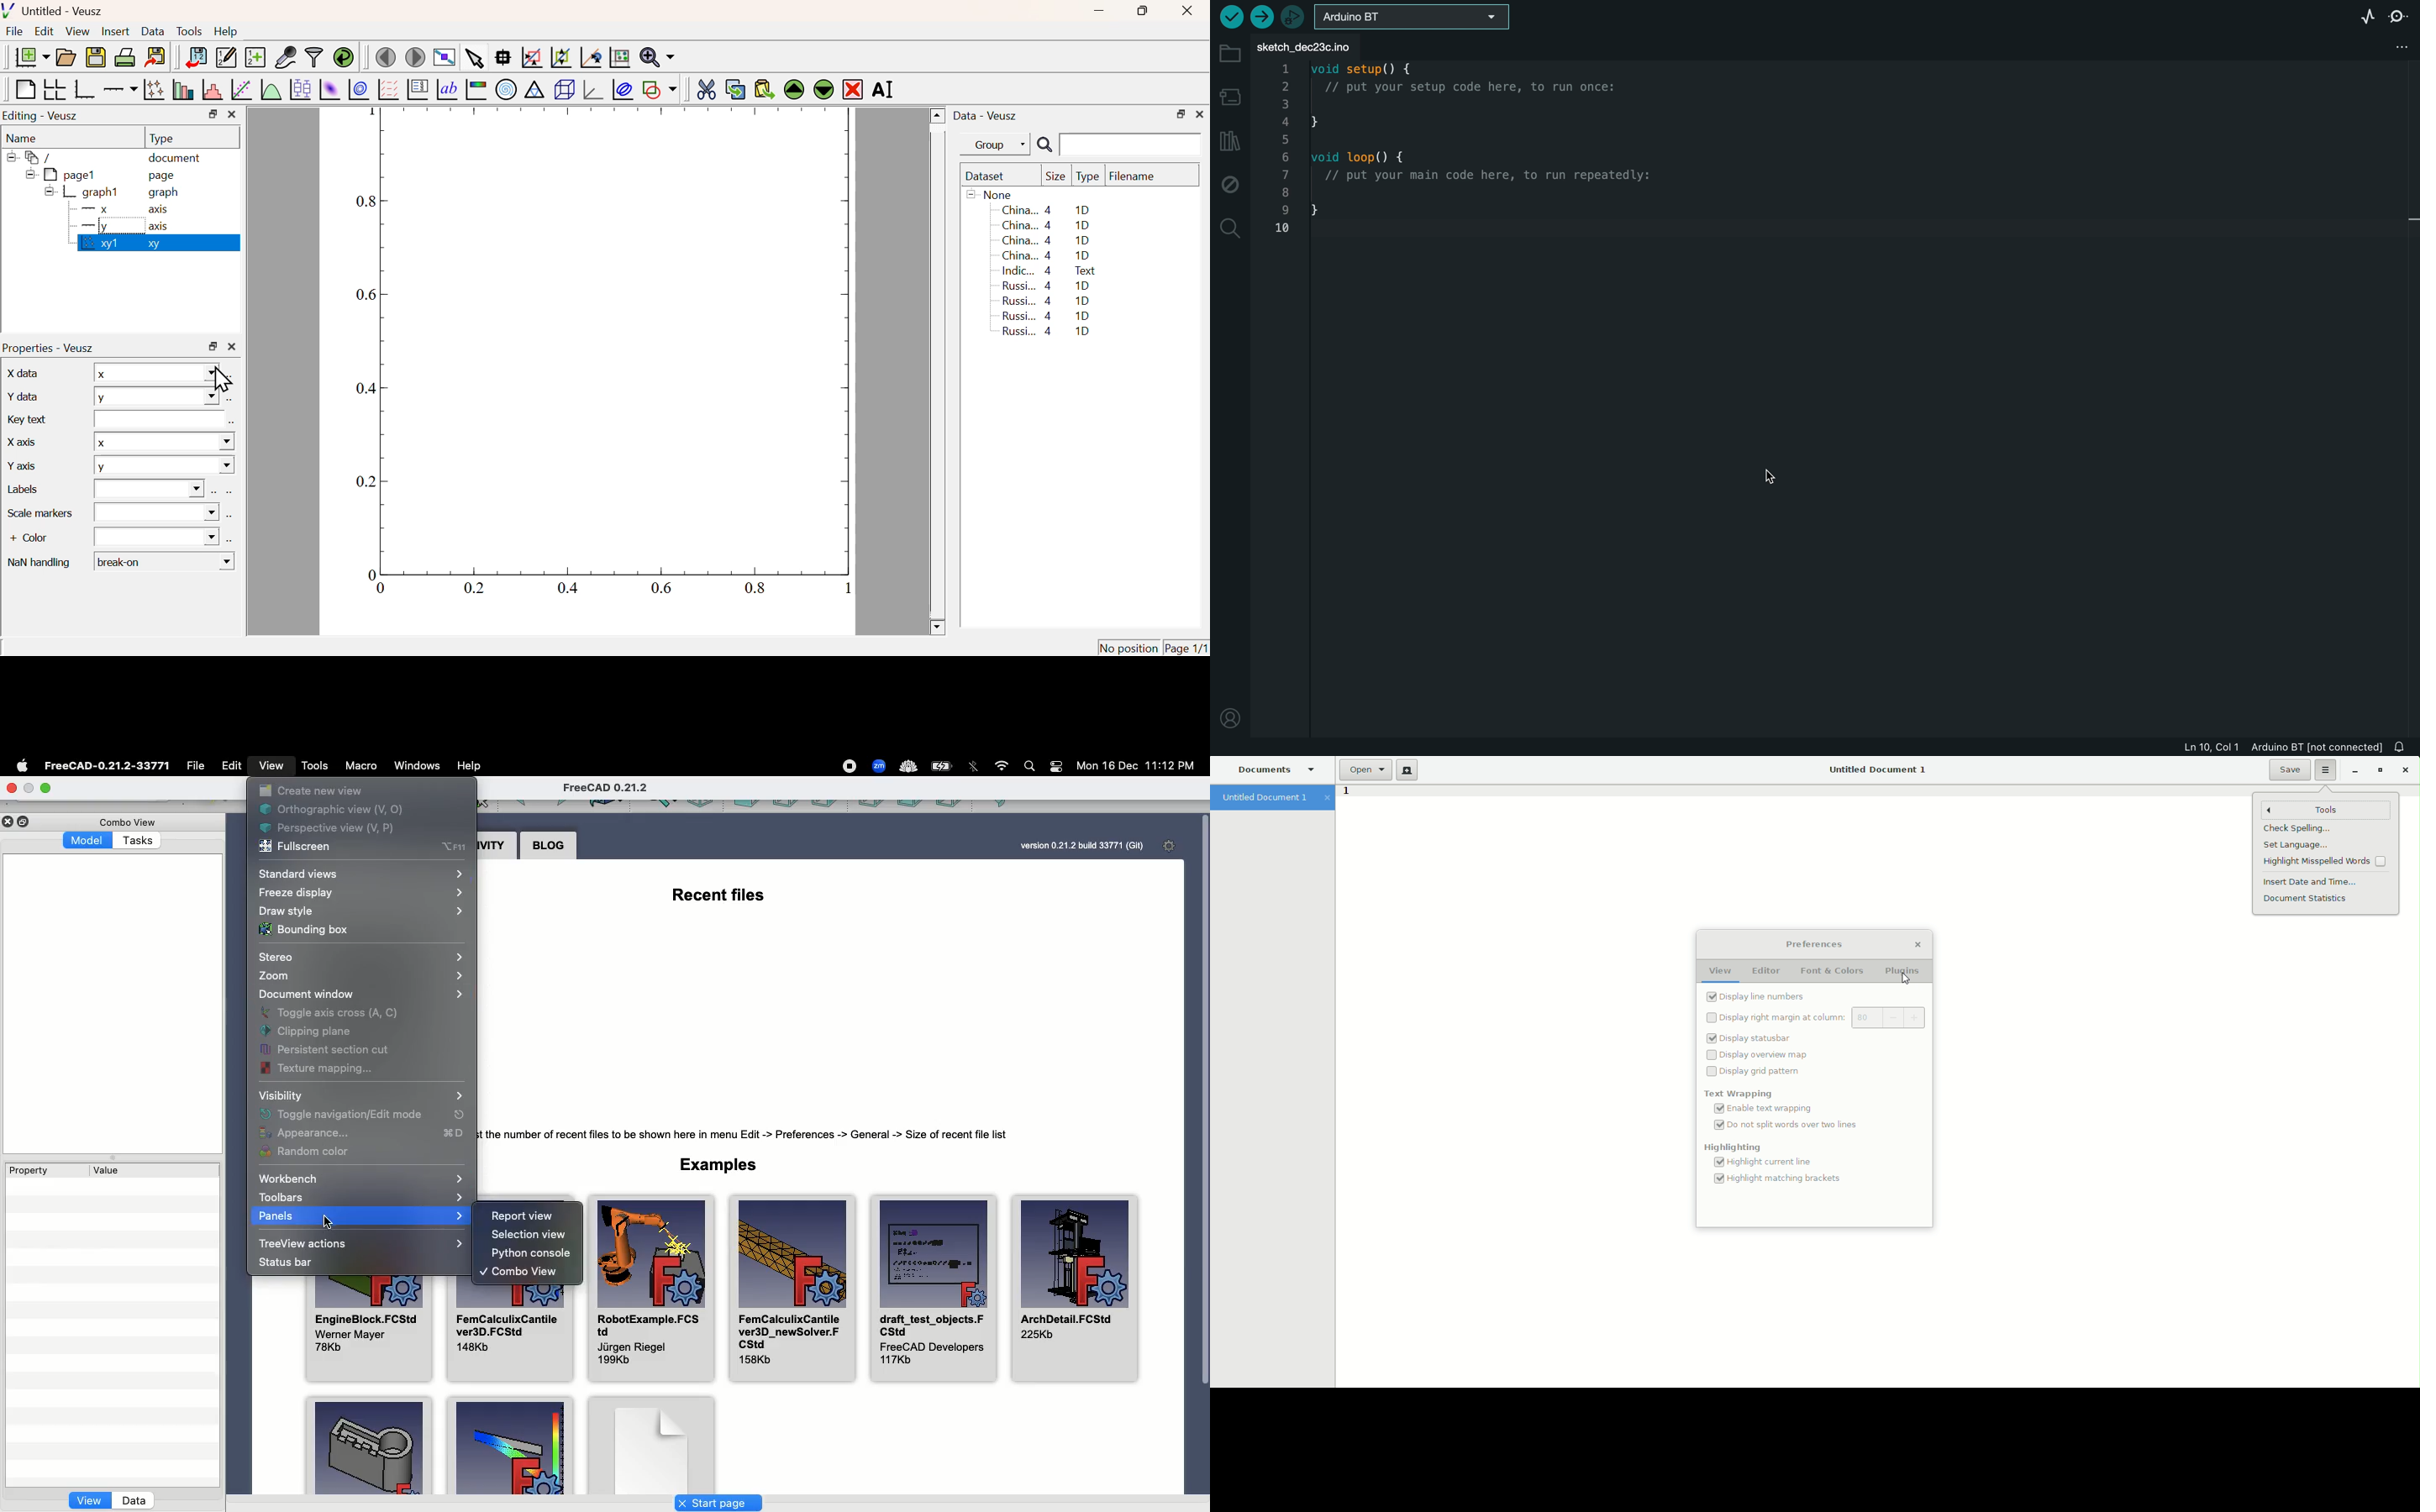  What do you see at coordinates (165, 193) in the screenshot?
I see `graph` at bounding box center [165, 193].